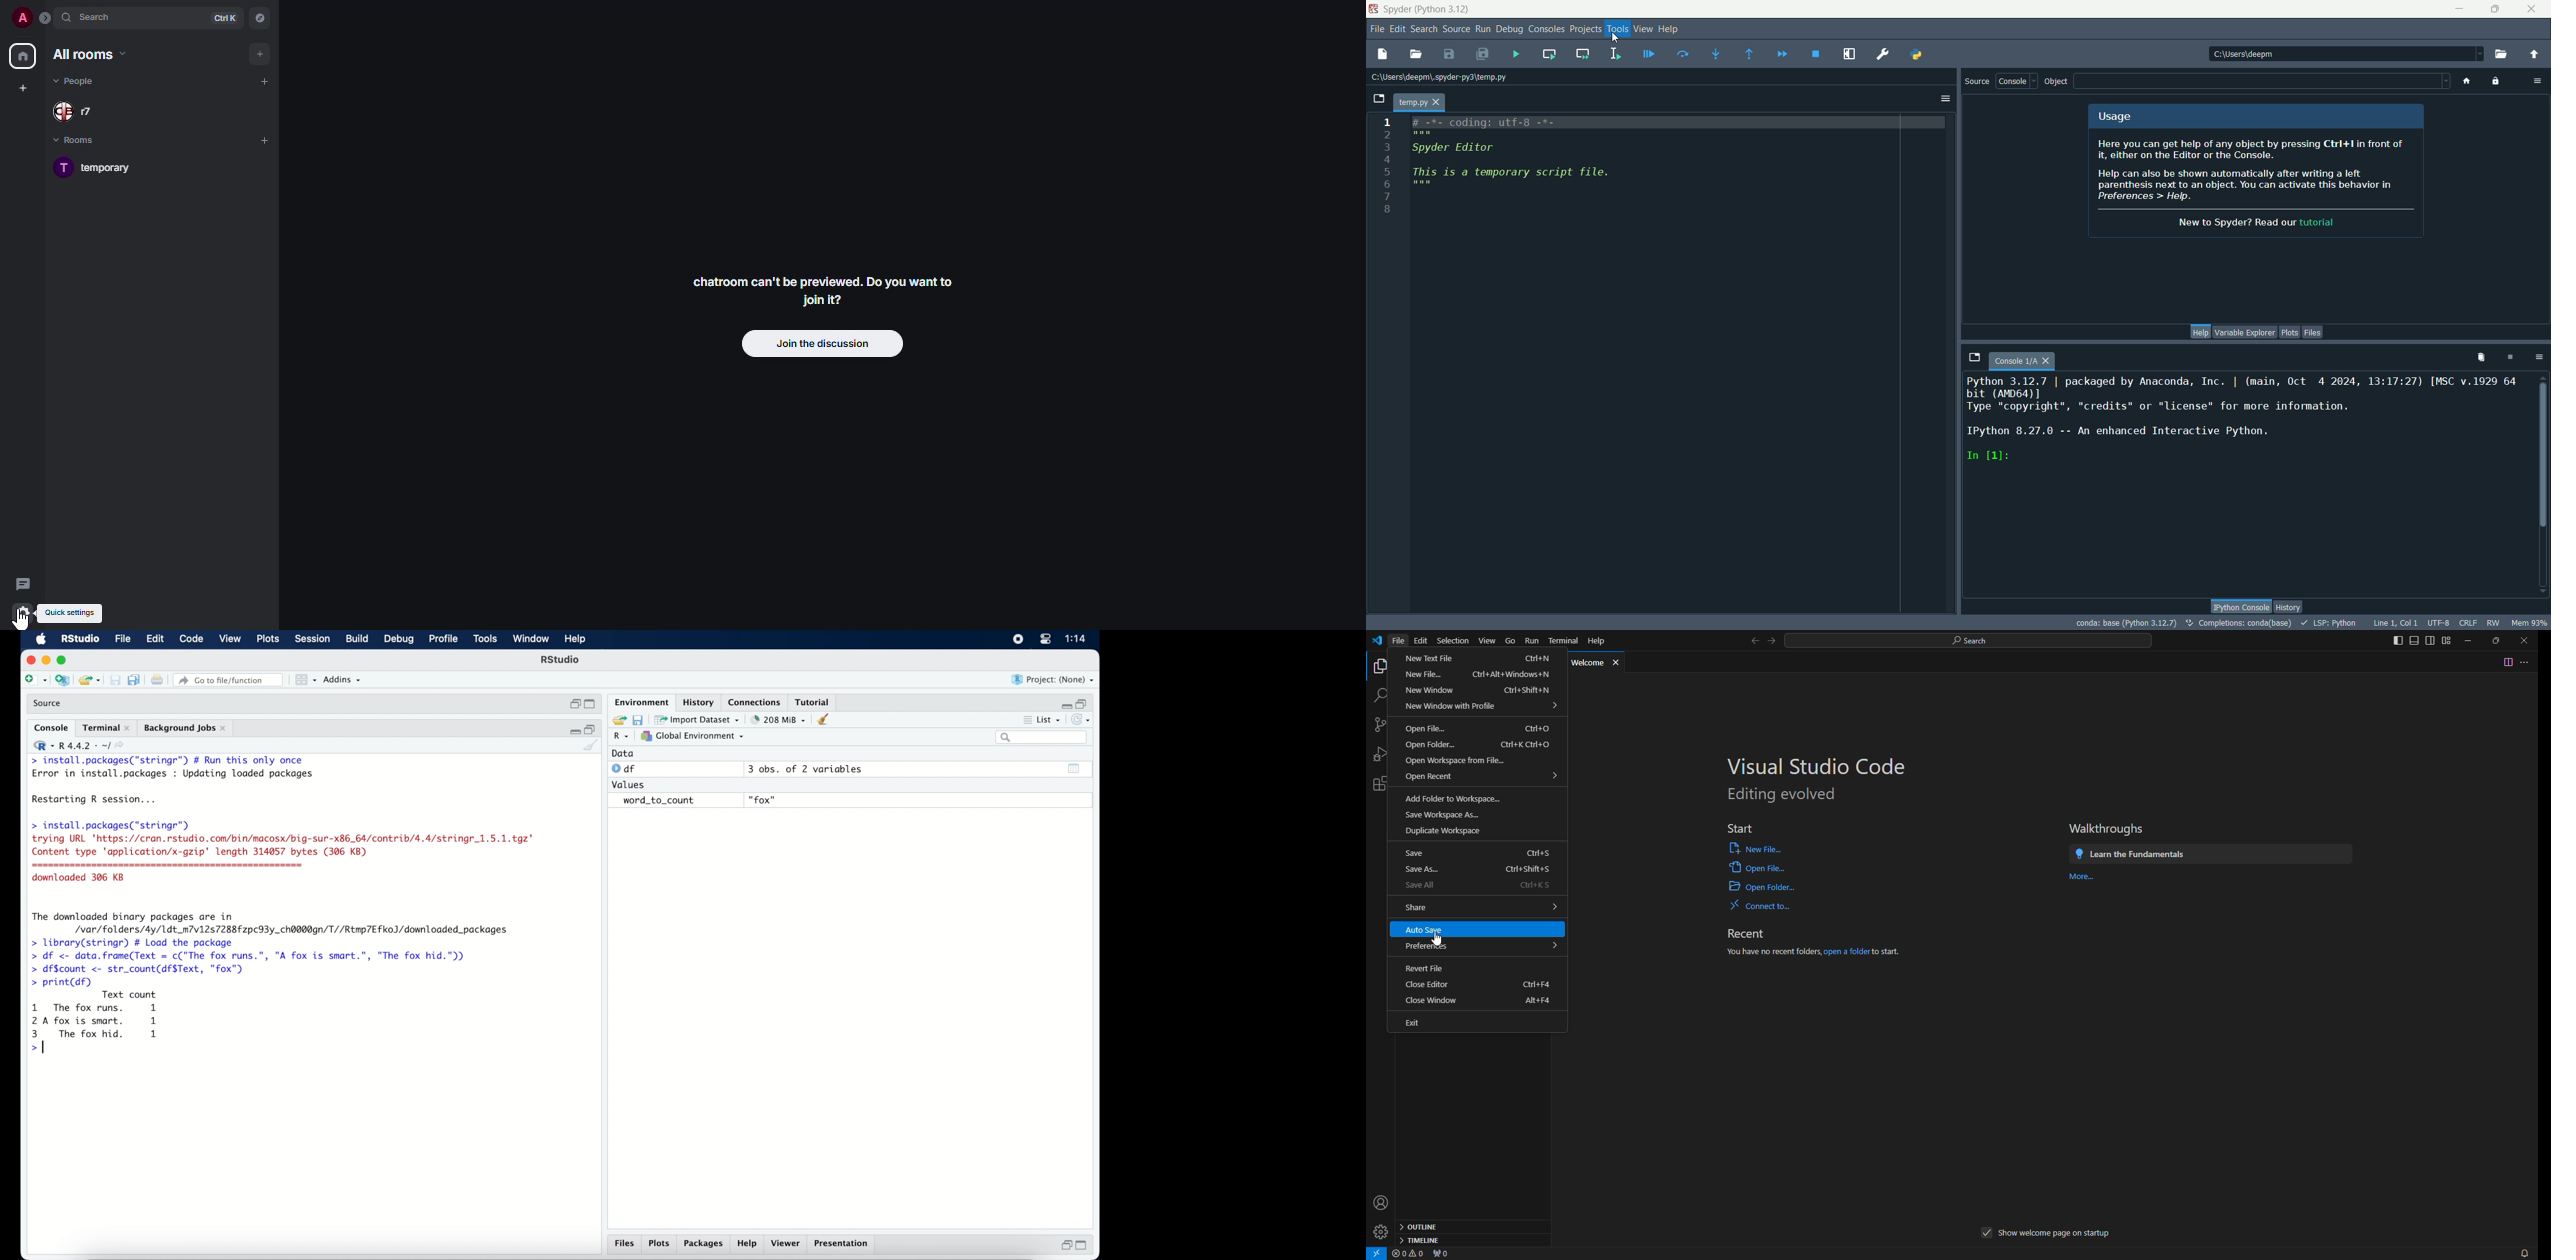  What do you see at coordinates (400, 640) in the screenshot?
I see `debug` at bounding box center [400, 640].